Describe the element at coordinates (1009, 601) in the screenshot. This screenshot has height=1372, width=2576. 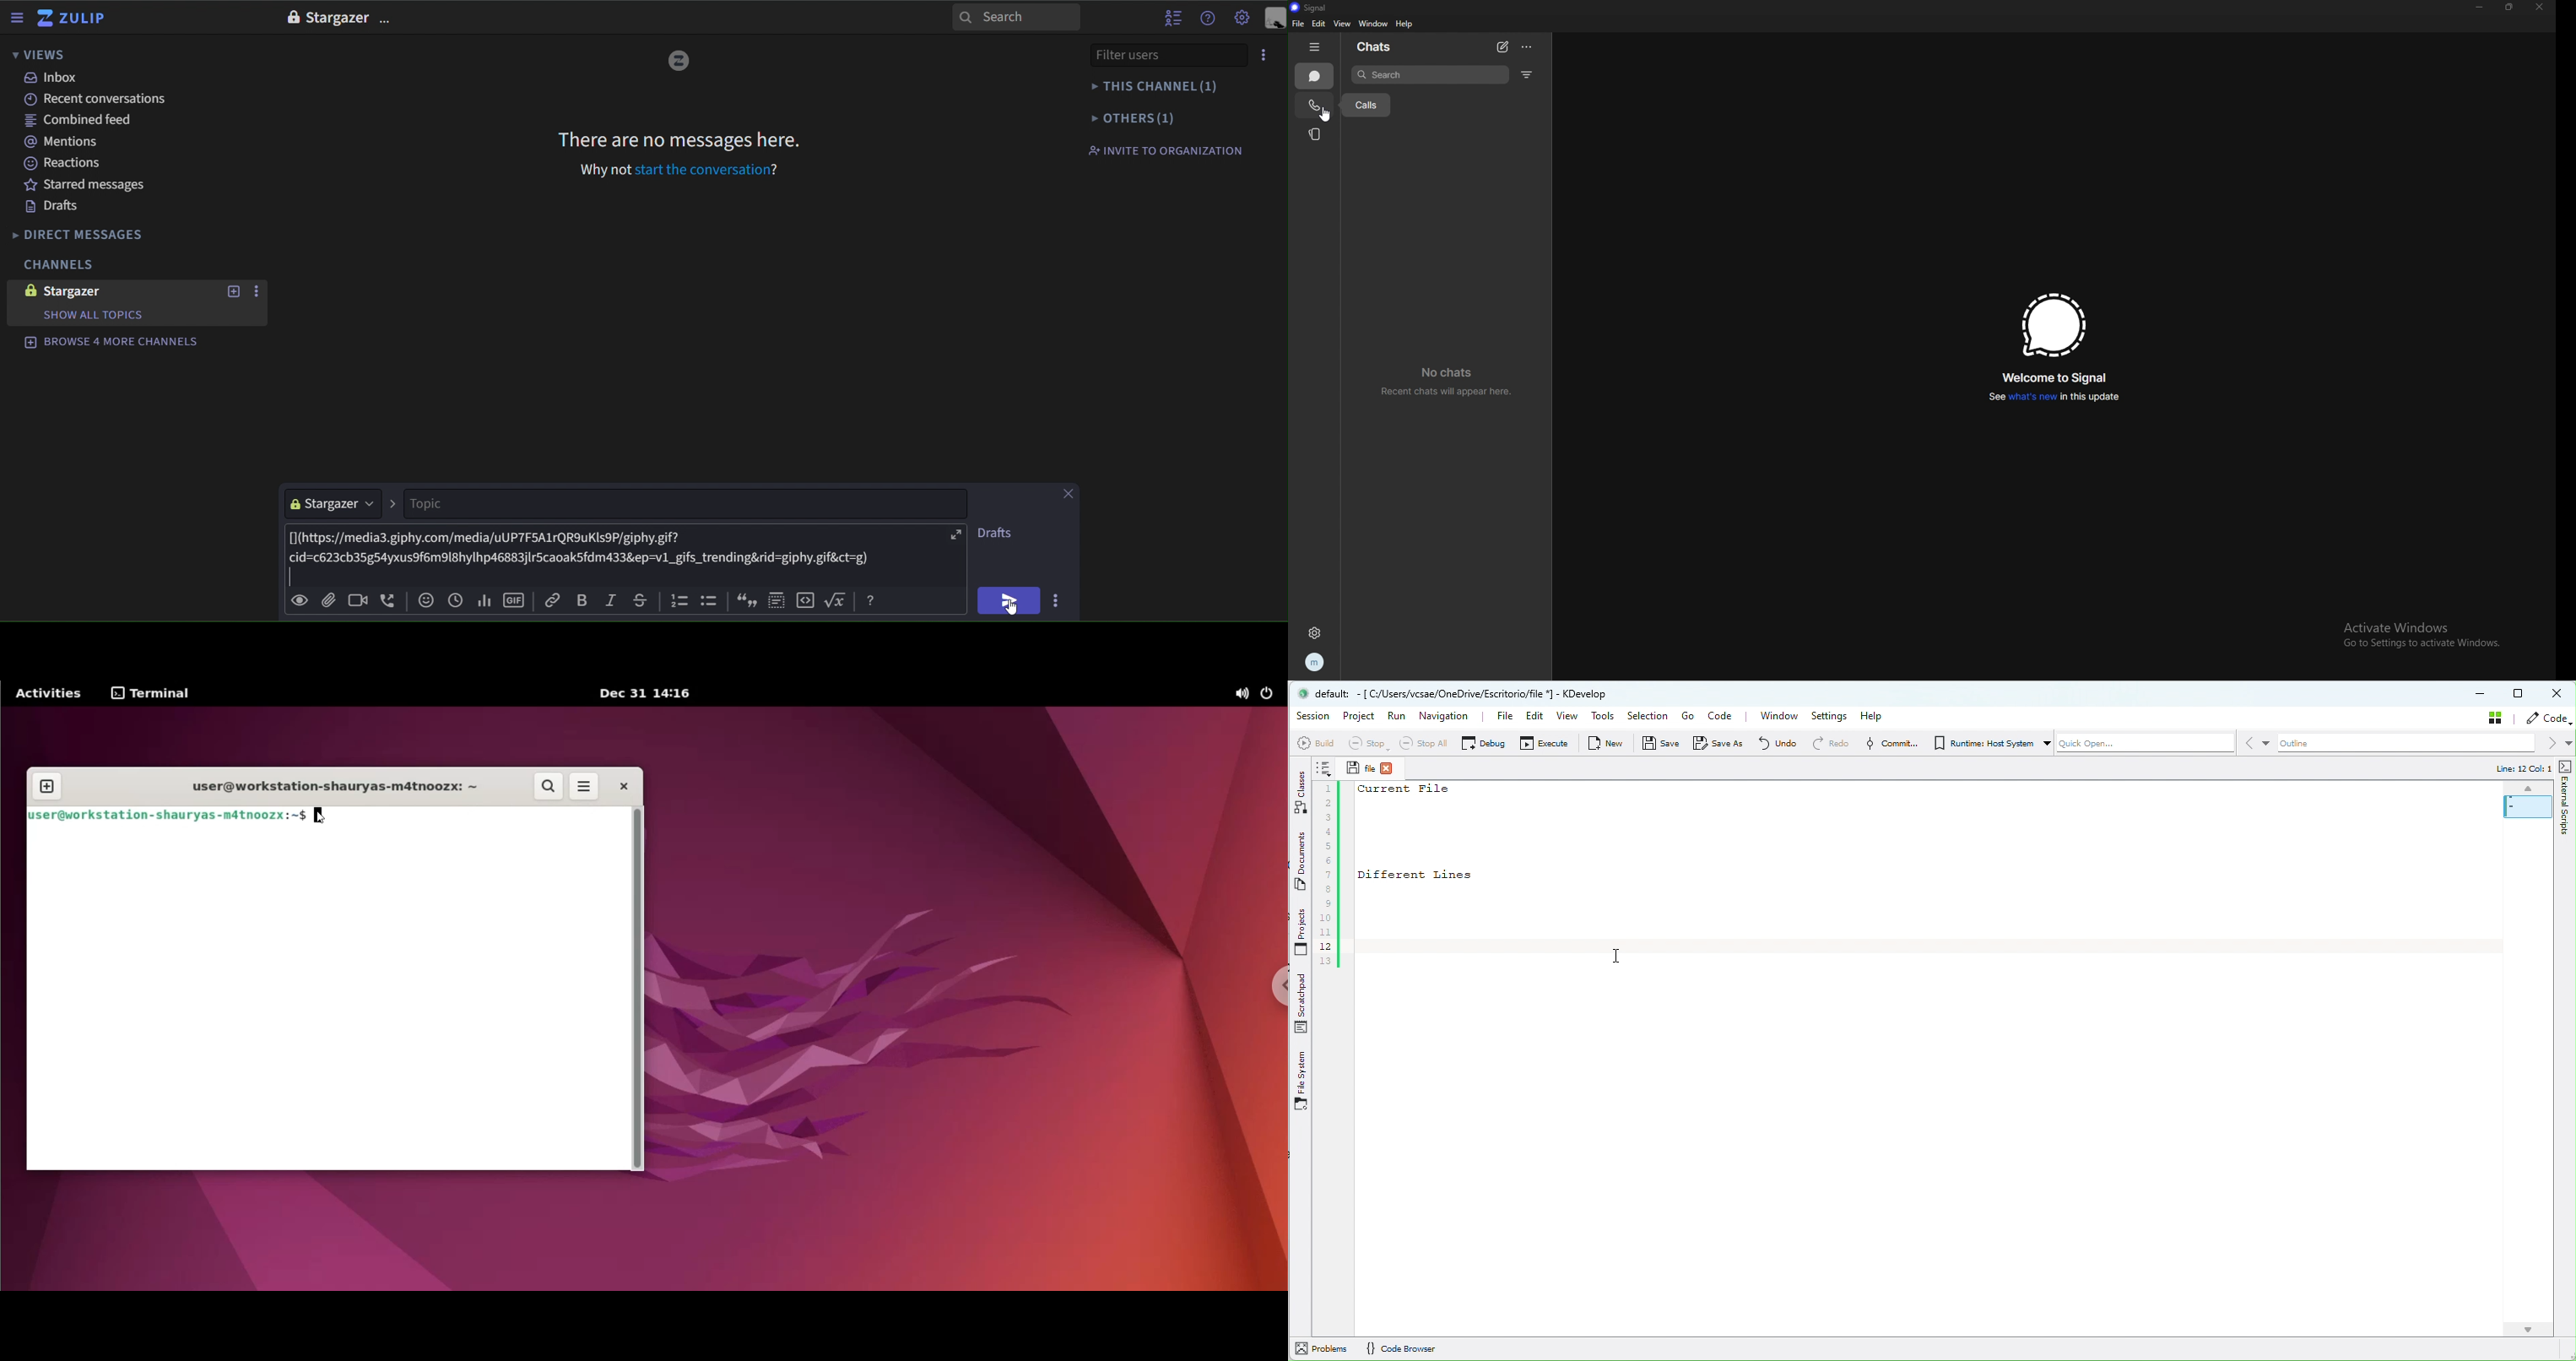
I see `send` at that location.